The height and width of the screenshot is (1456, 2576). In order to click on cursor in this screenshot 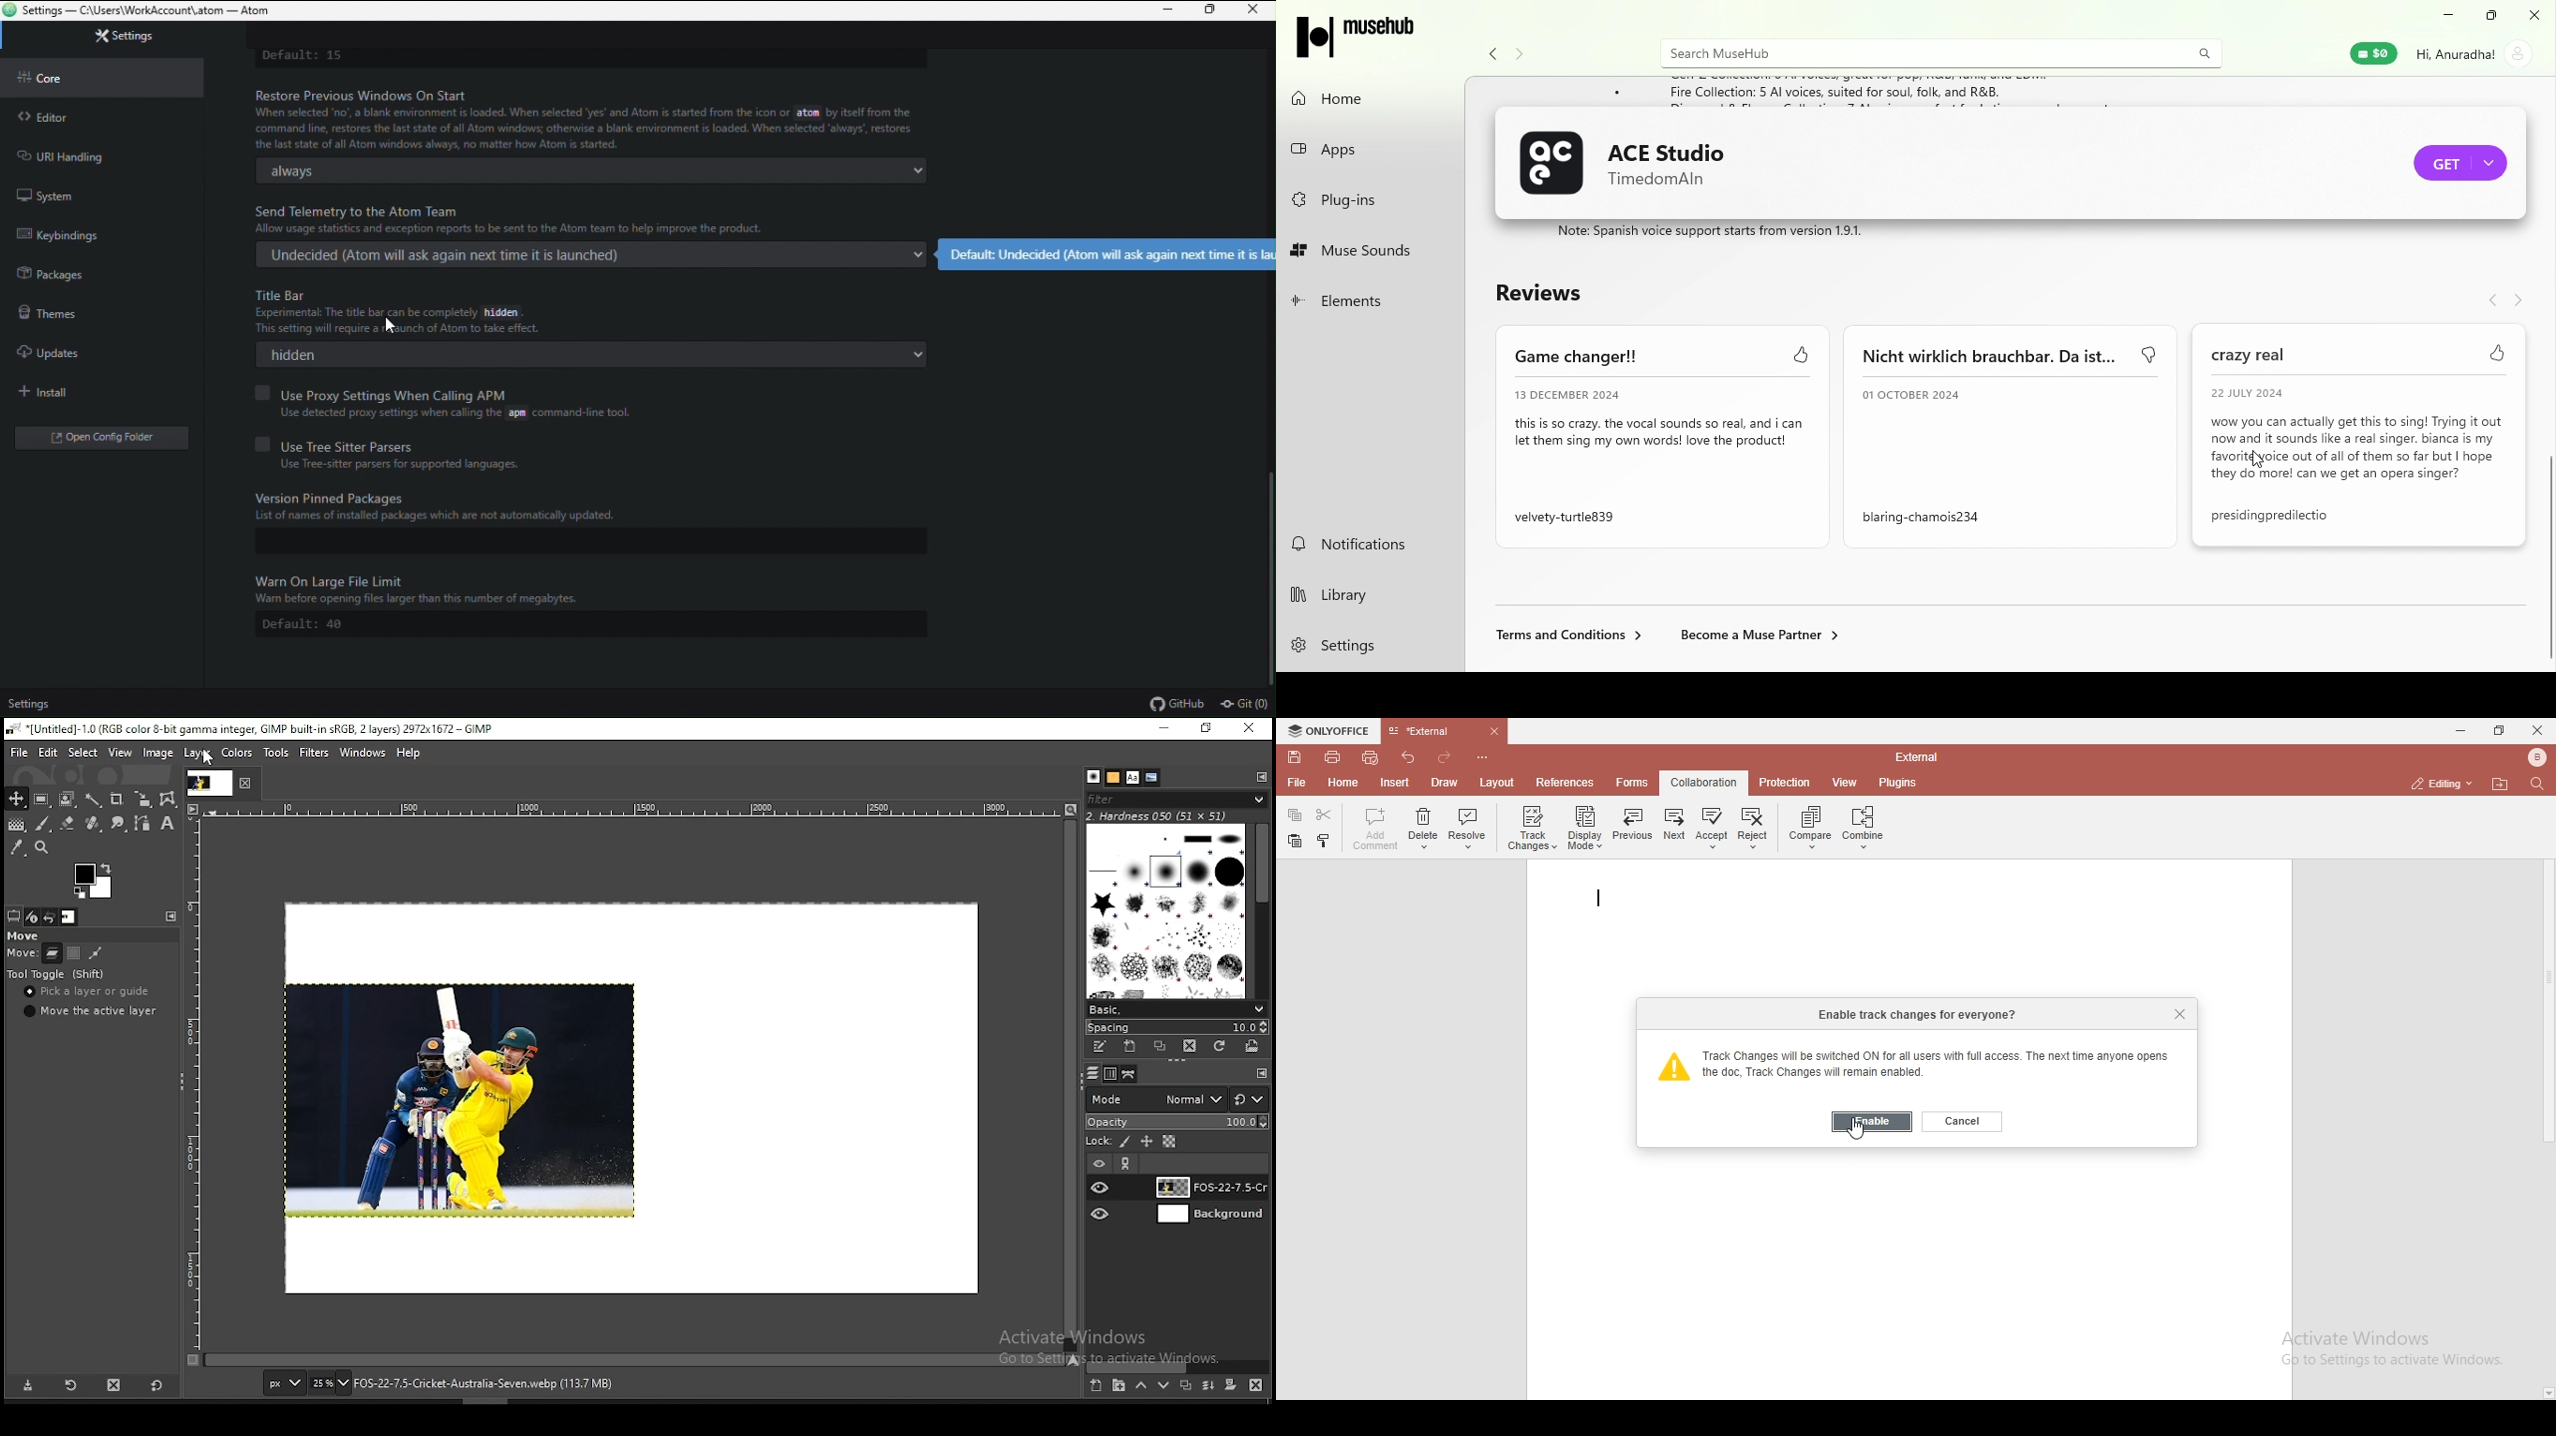, I will do `click(2542, 657)`.